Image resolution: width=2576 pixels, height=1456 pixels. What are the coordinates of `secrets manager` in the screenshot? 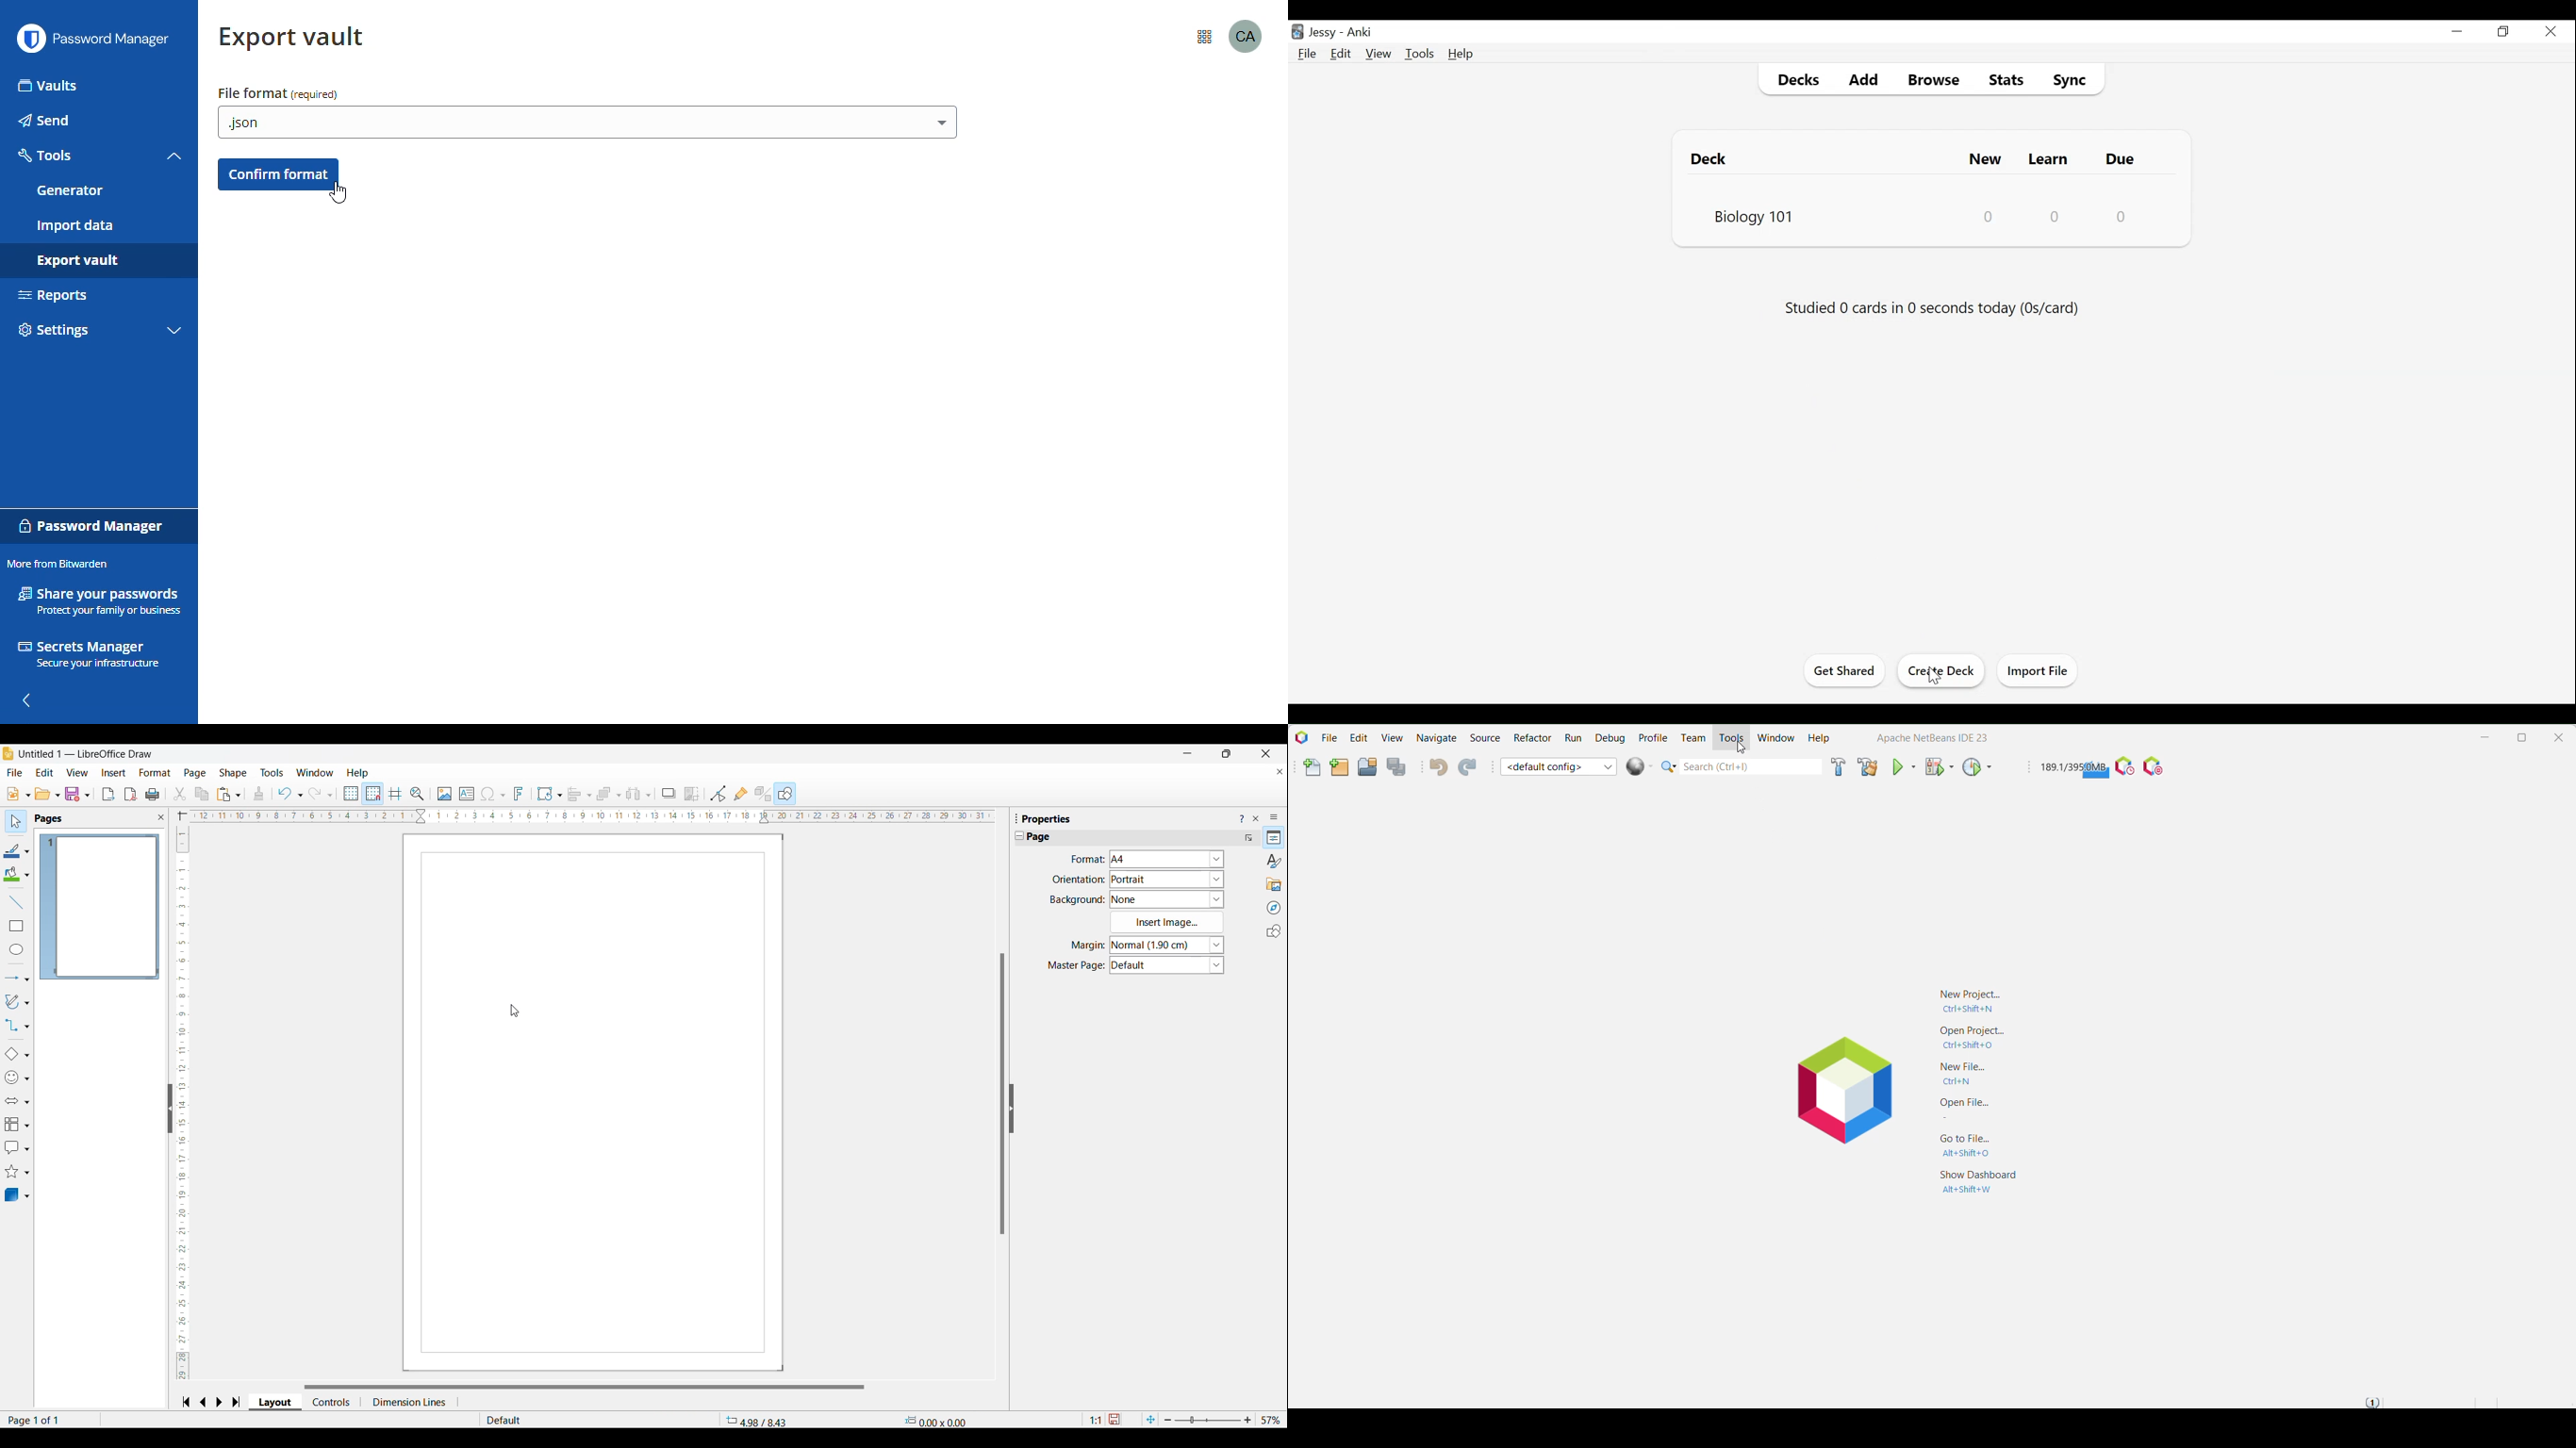 It's located at (91, 655).